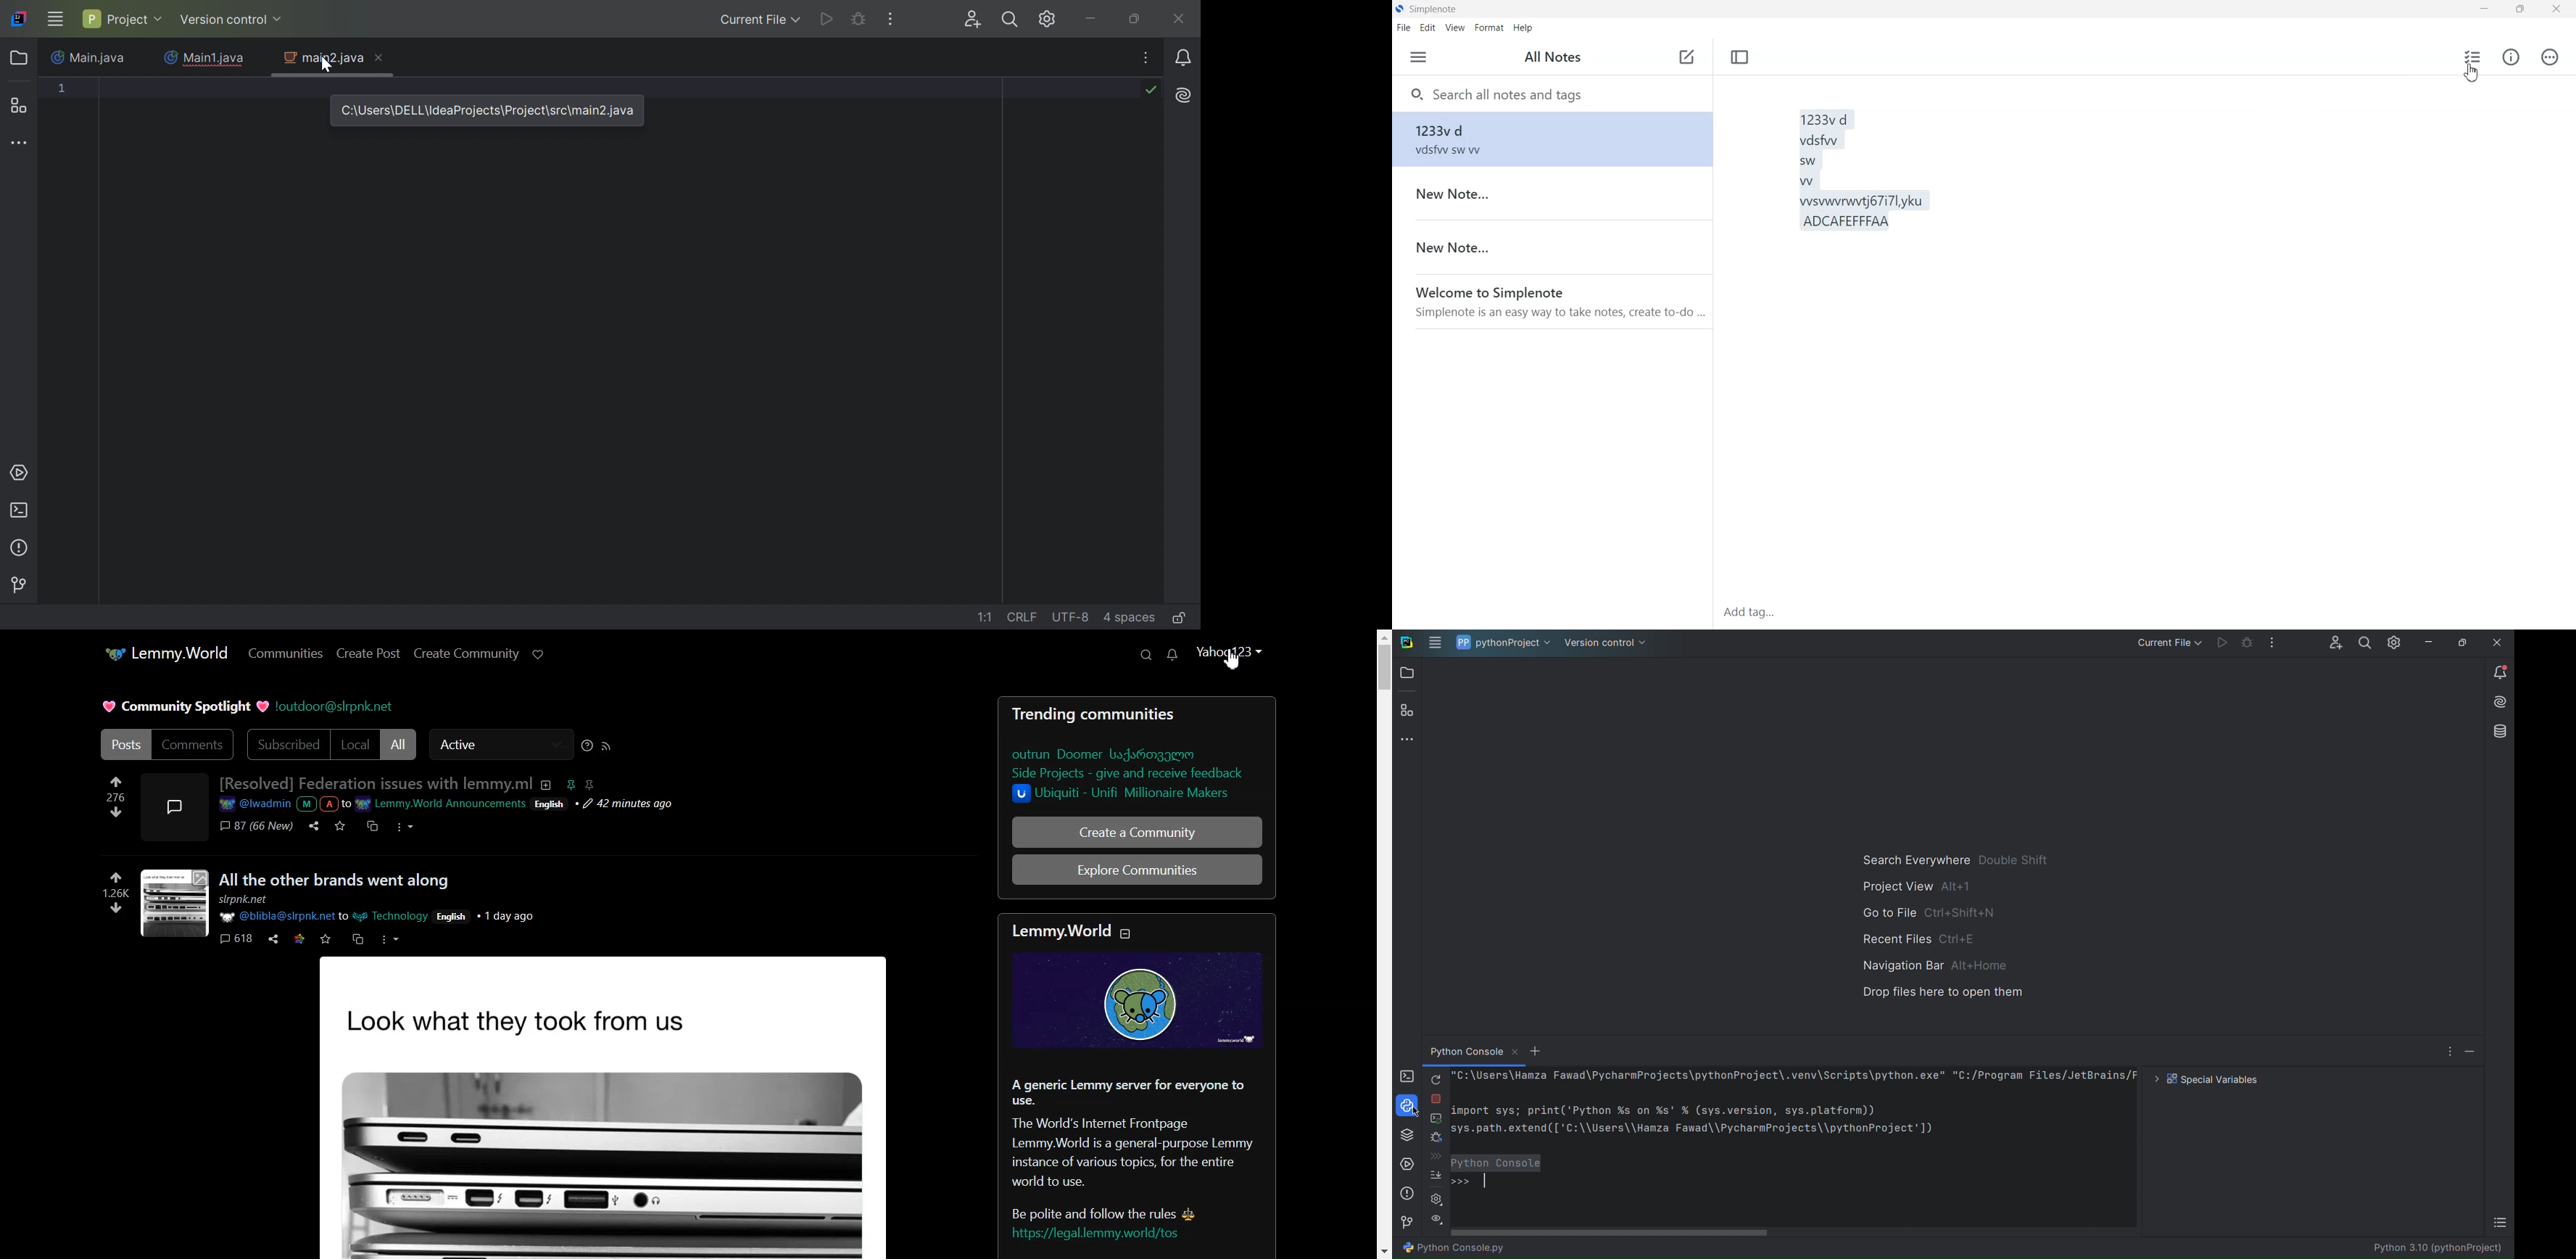 This screenshot has width=2576, height=1260. What do you see at coordinates (1407, 1107) in the screenshot?
I see `Cursor on Python Consoles` at bounding box center [1407, 1107].